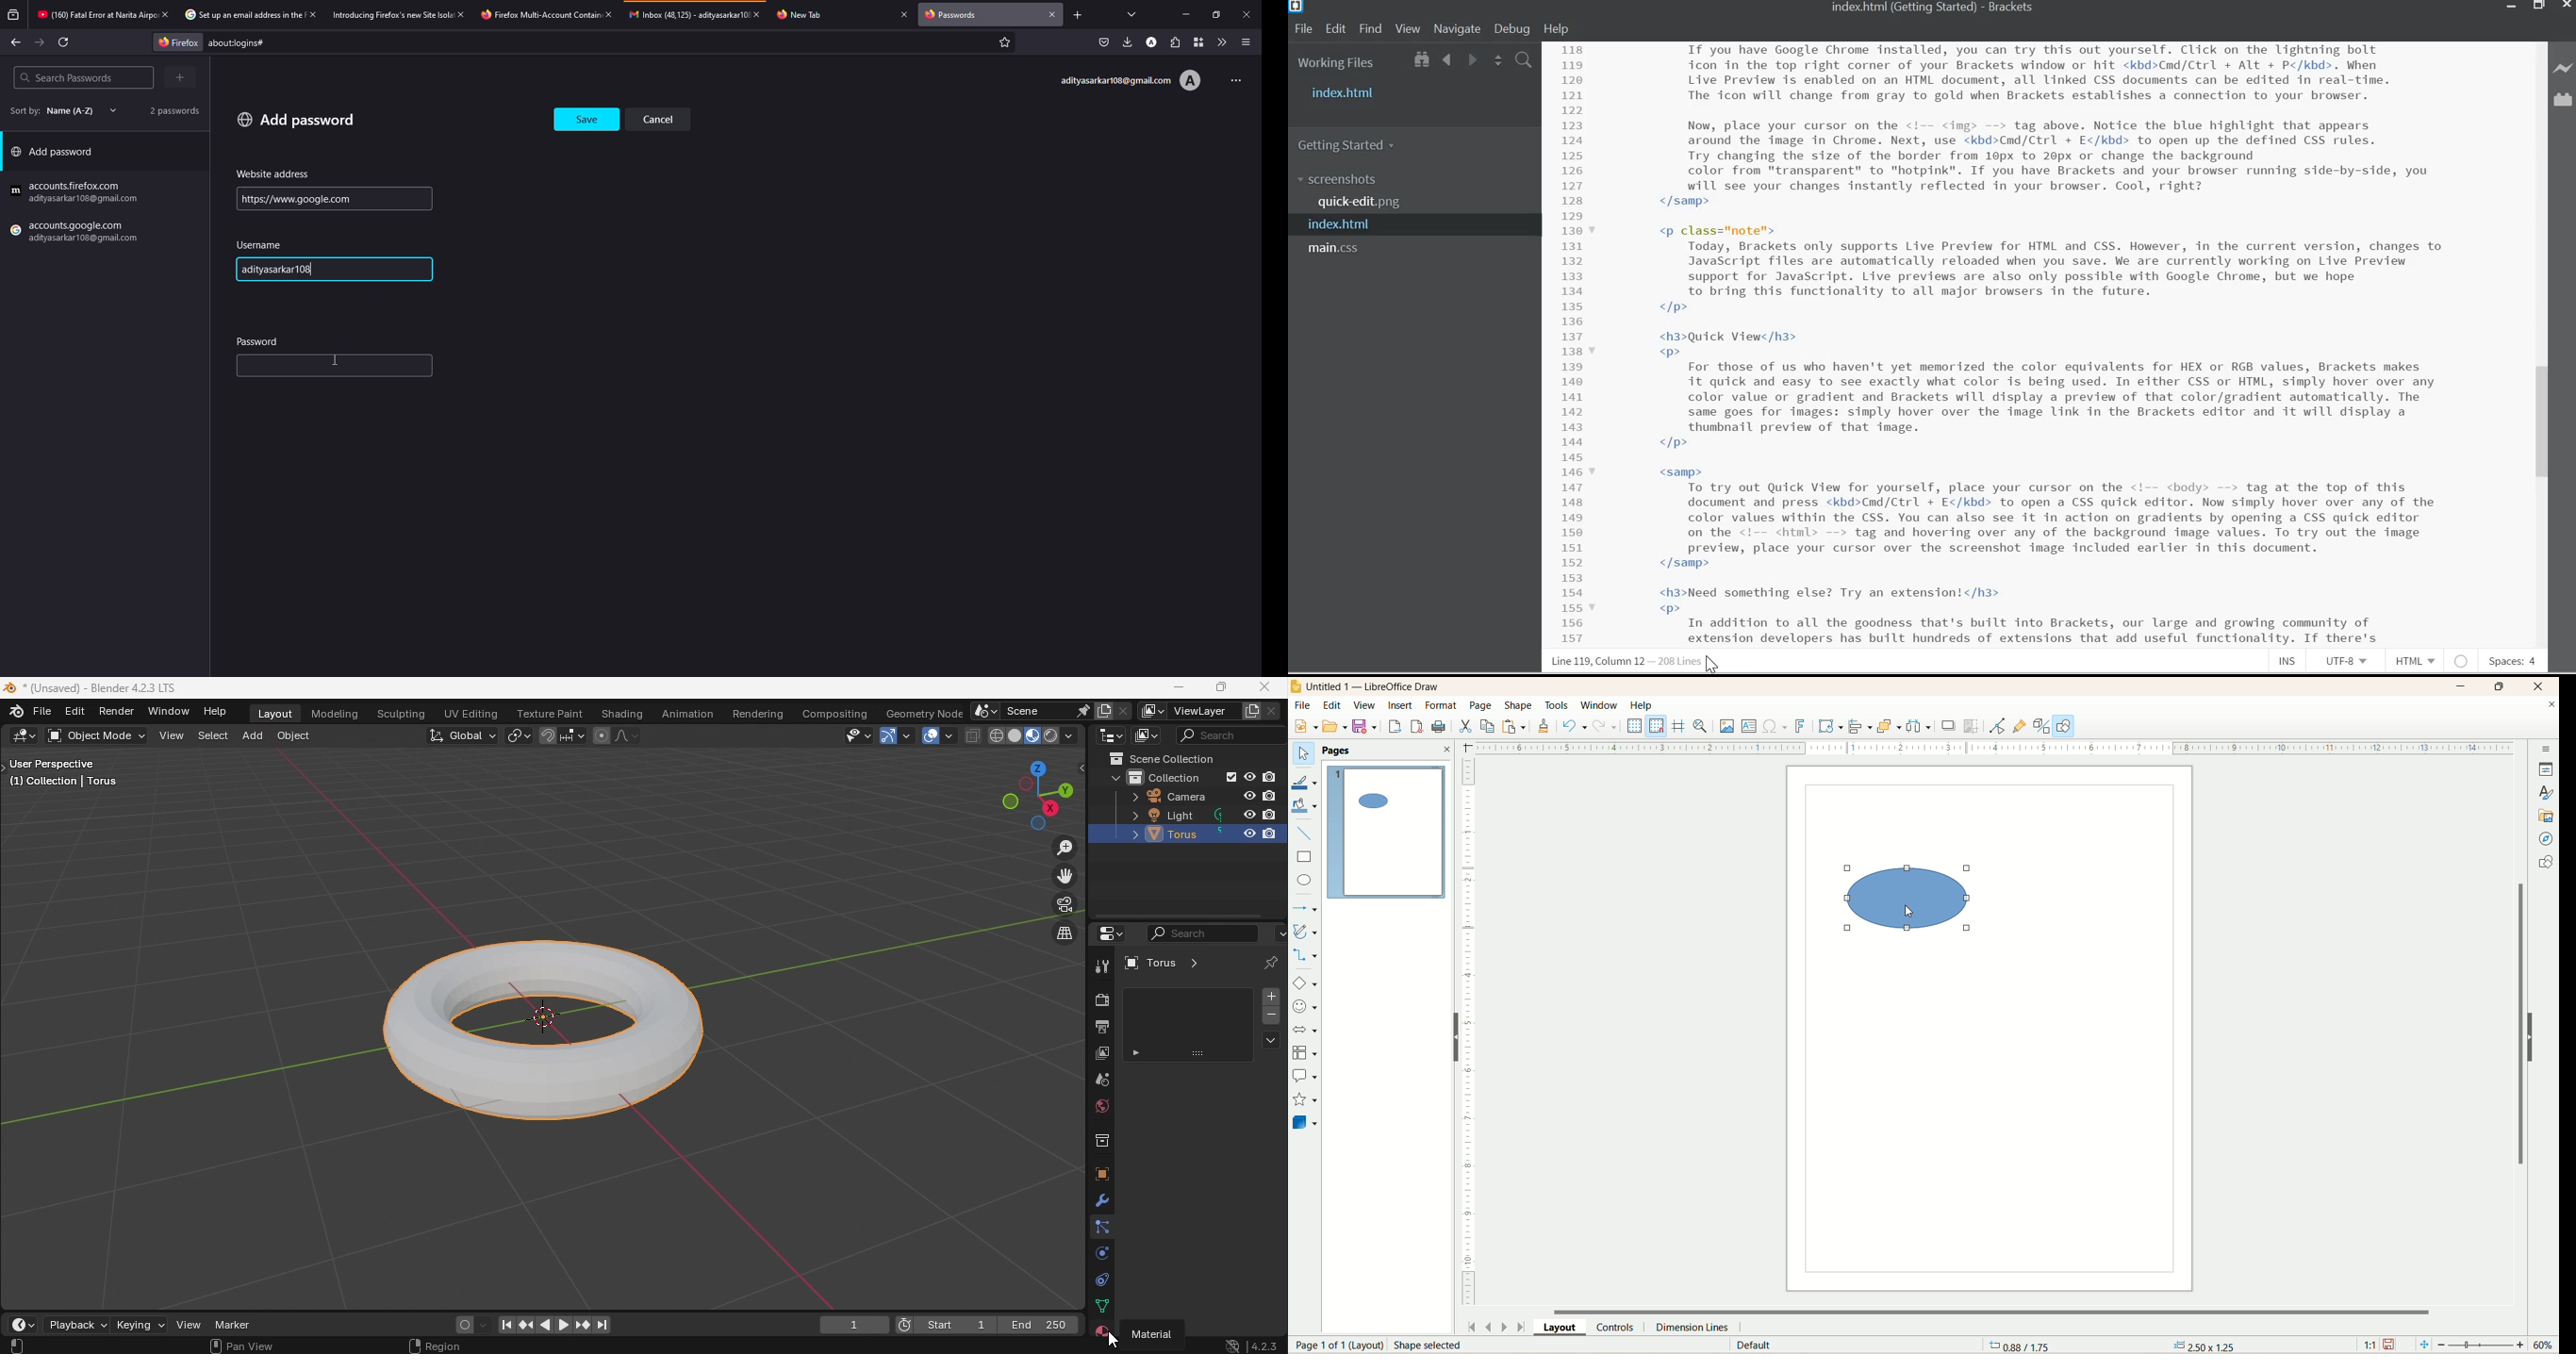 The height and width of the screenshot is (1372, 2576). I want to click on curve and polygon, so click(1305, 931).